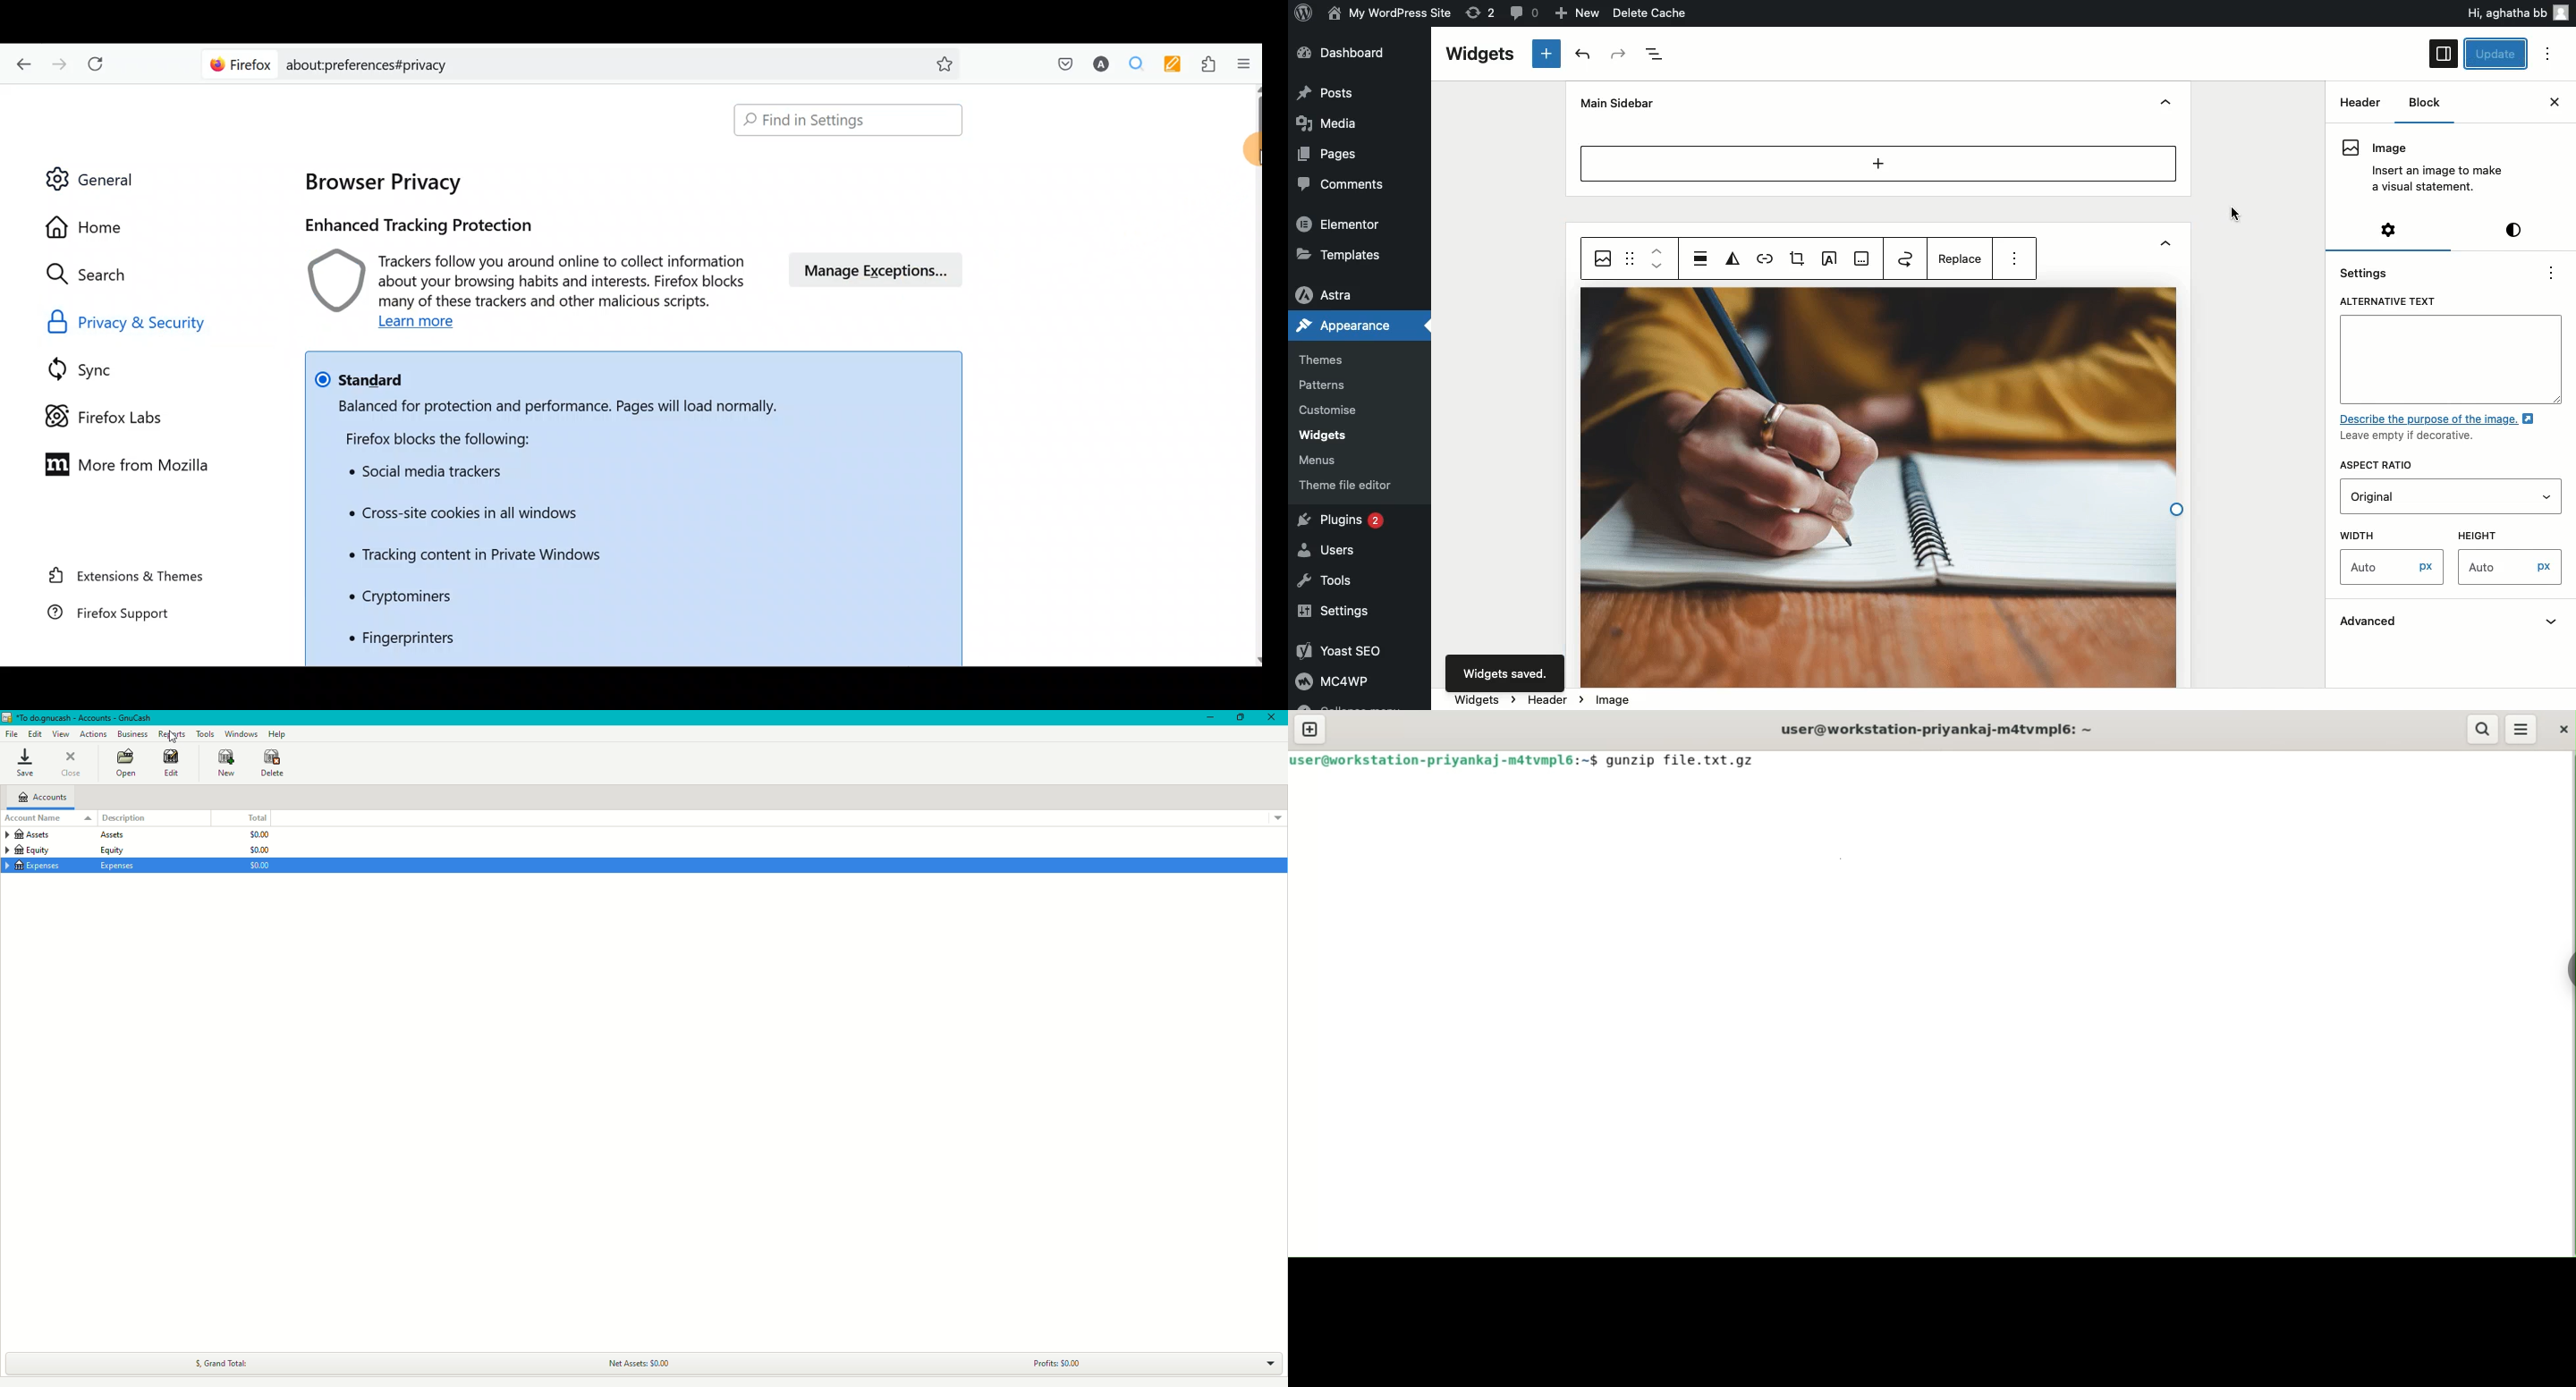 This screenshot has width=2576, height=1400. What do you see at coordinates (133, 735) in the screenshot?
I see `Business` at bounding box center [133, 735].